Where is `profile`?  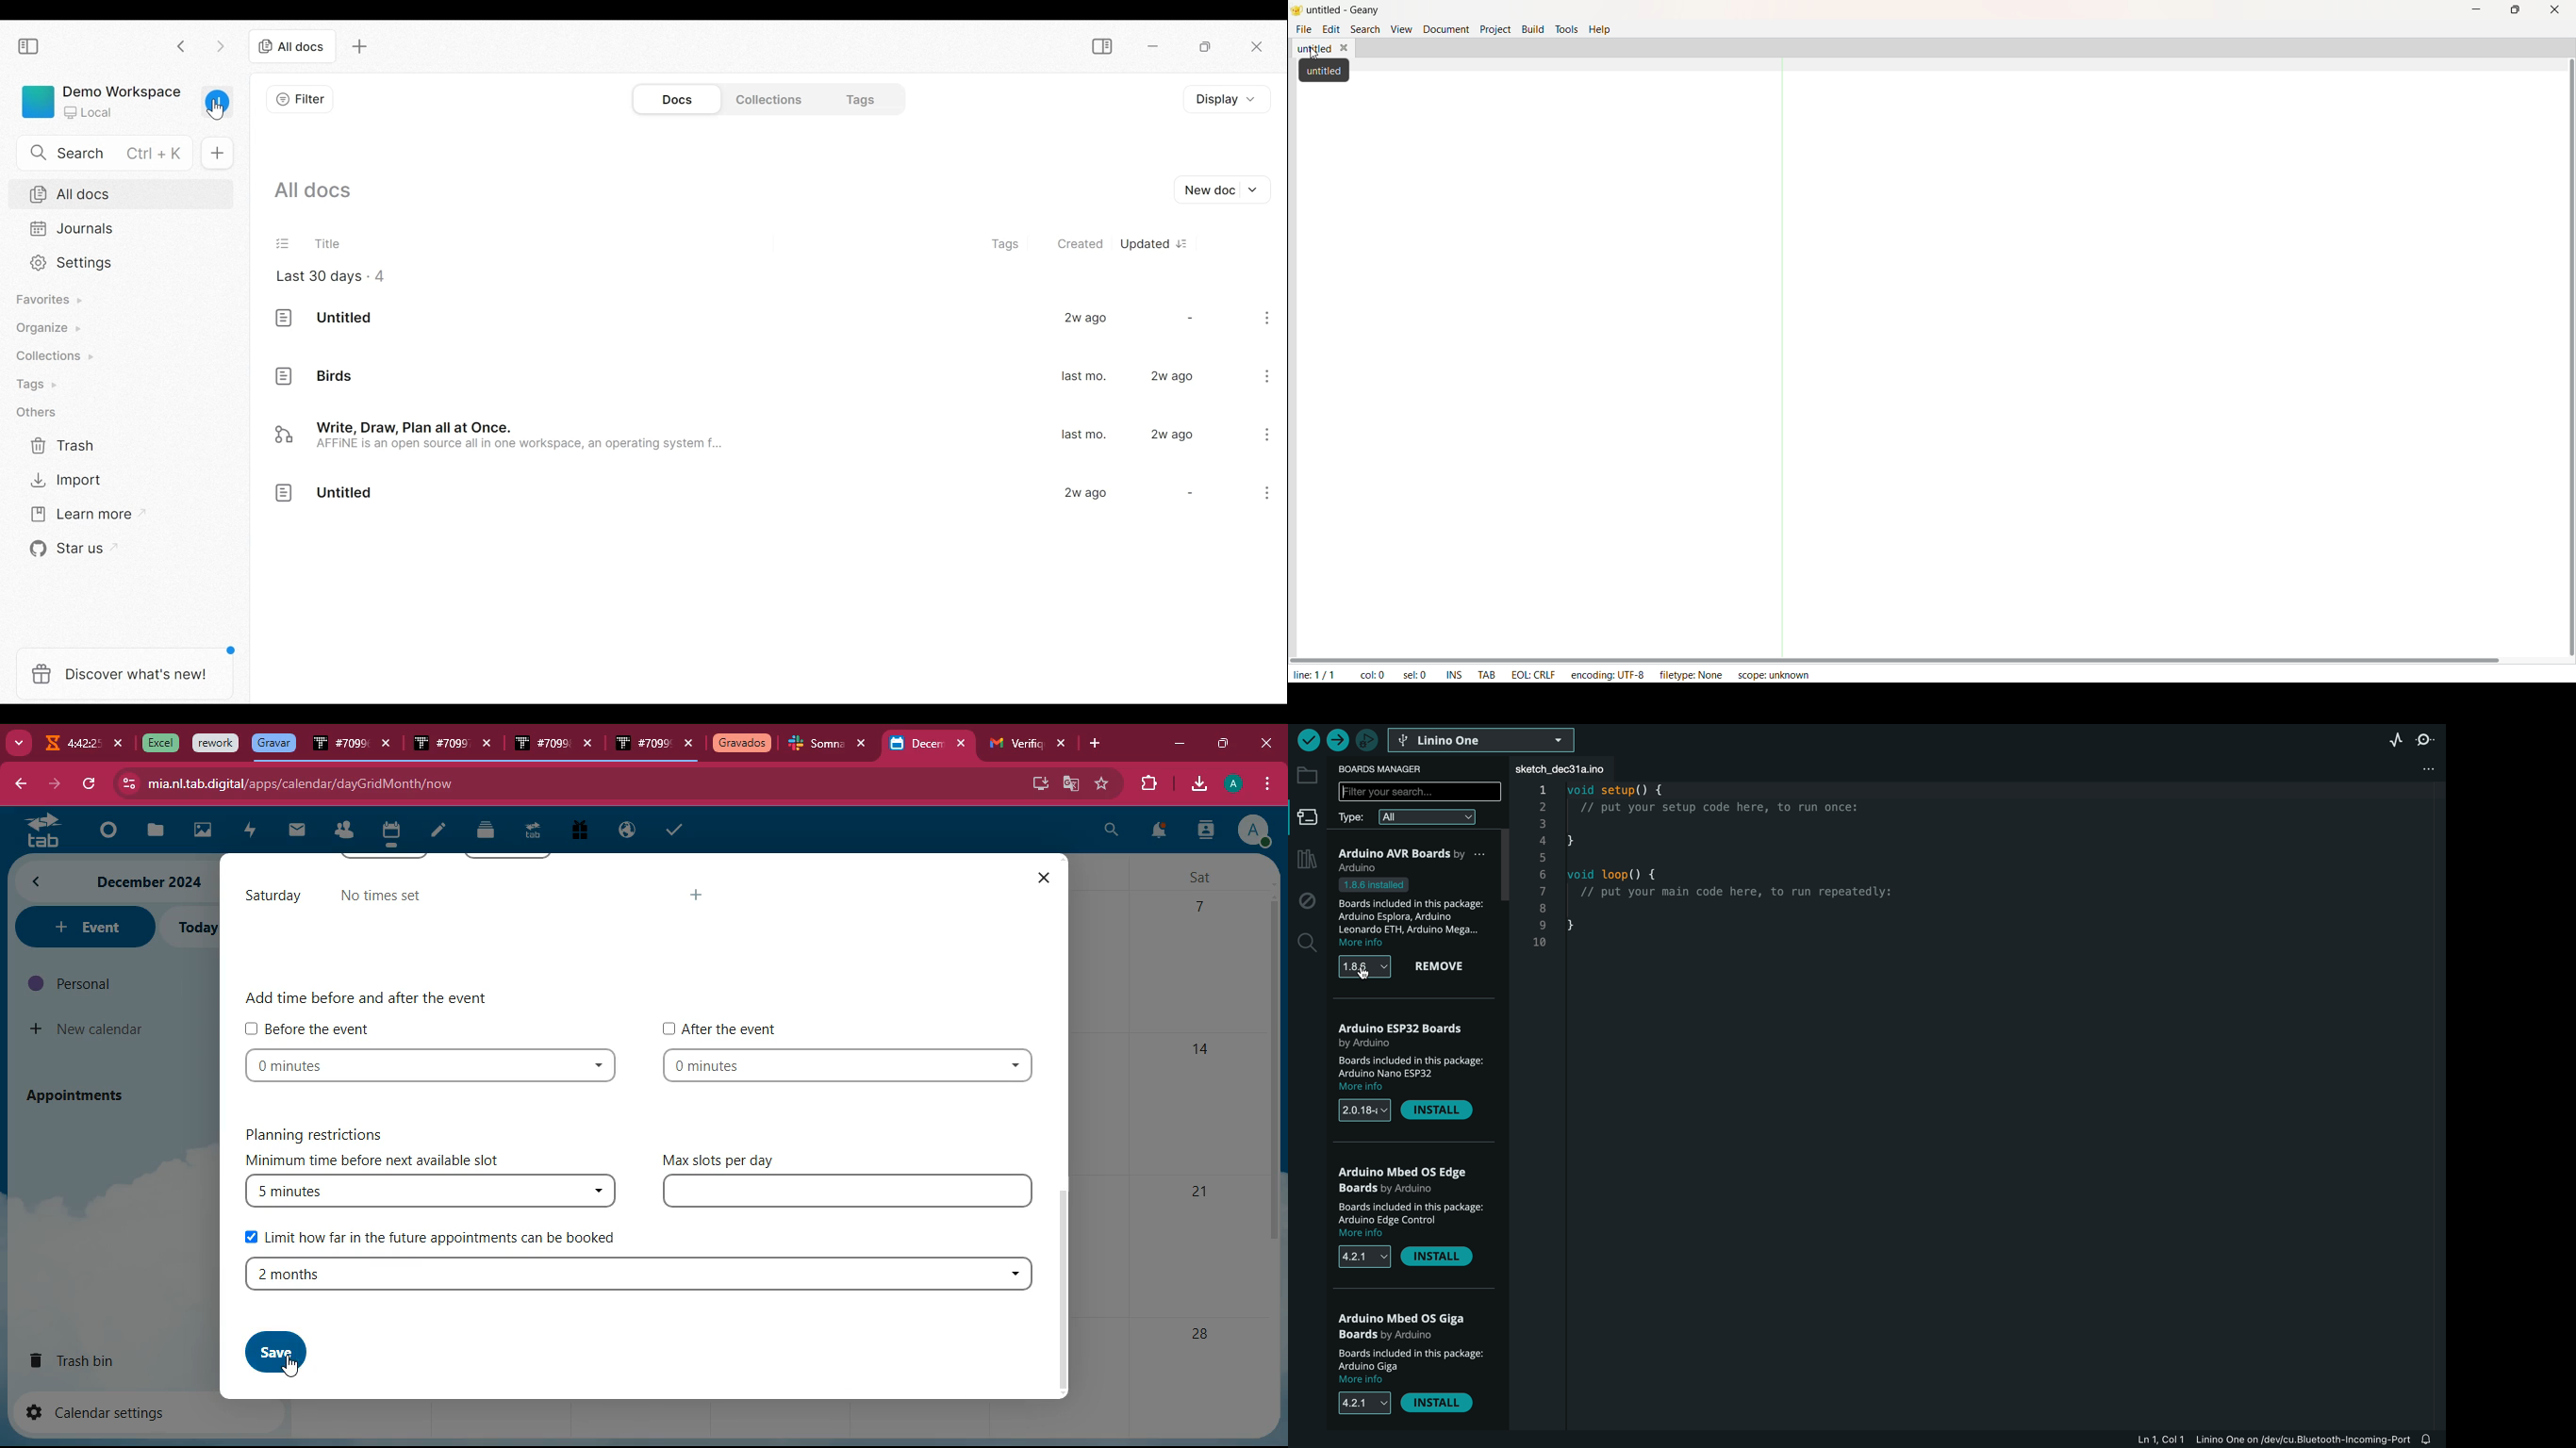
profile is located at coordinates (1236, 783).